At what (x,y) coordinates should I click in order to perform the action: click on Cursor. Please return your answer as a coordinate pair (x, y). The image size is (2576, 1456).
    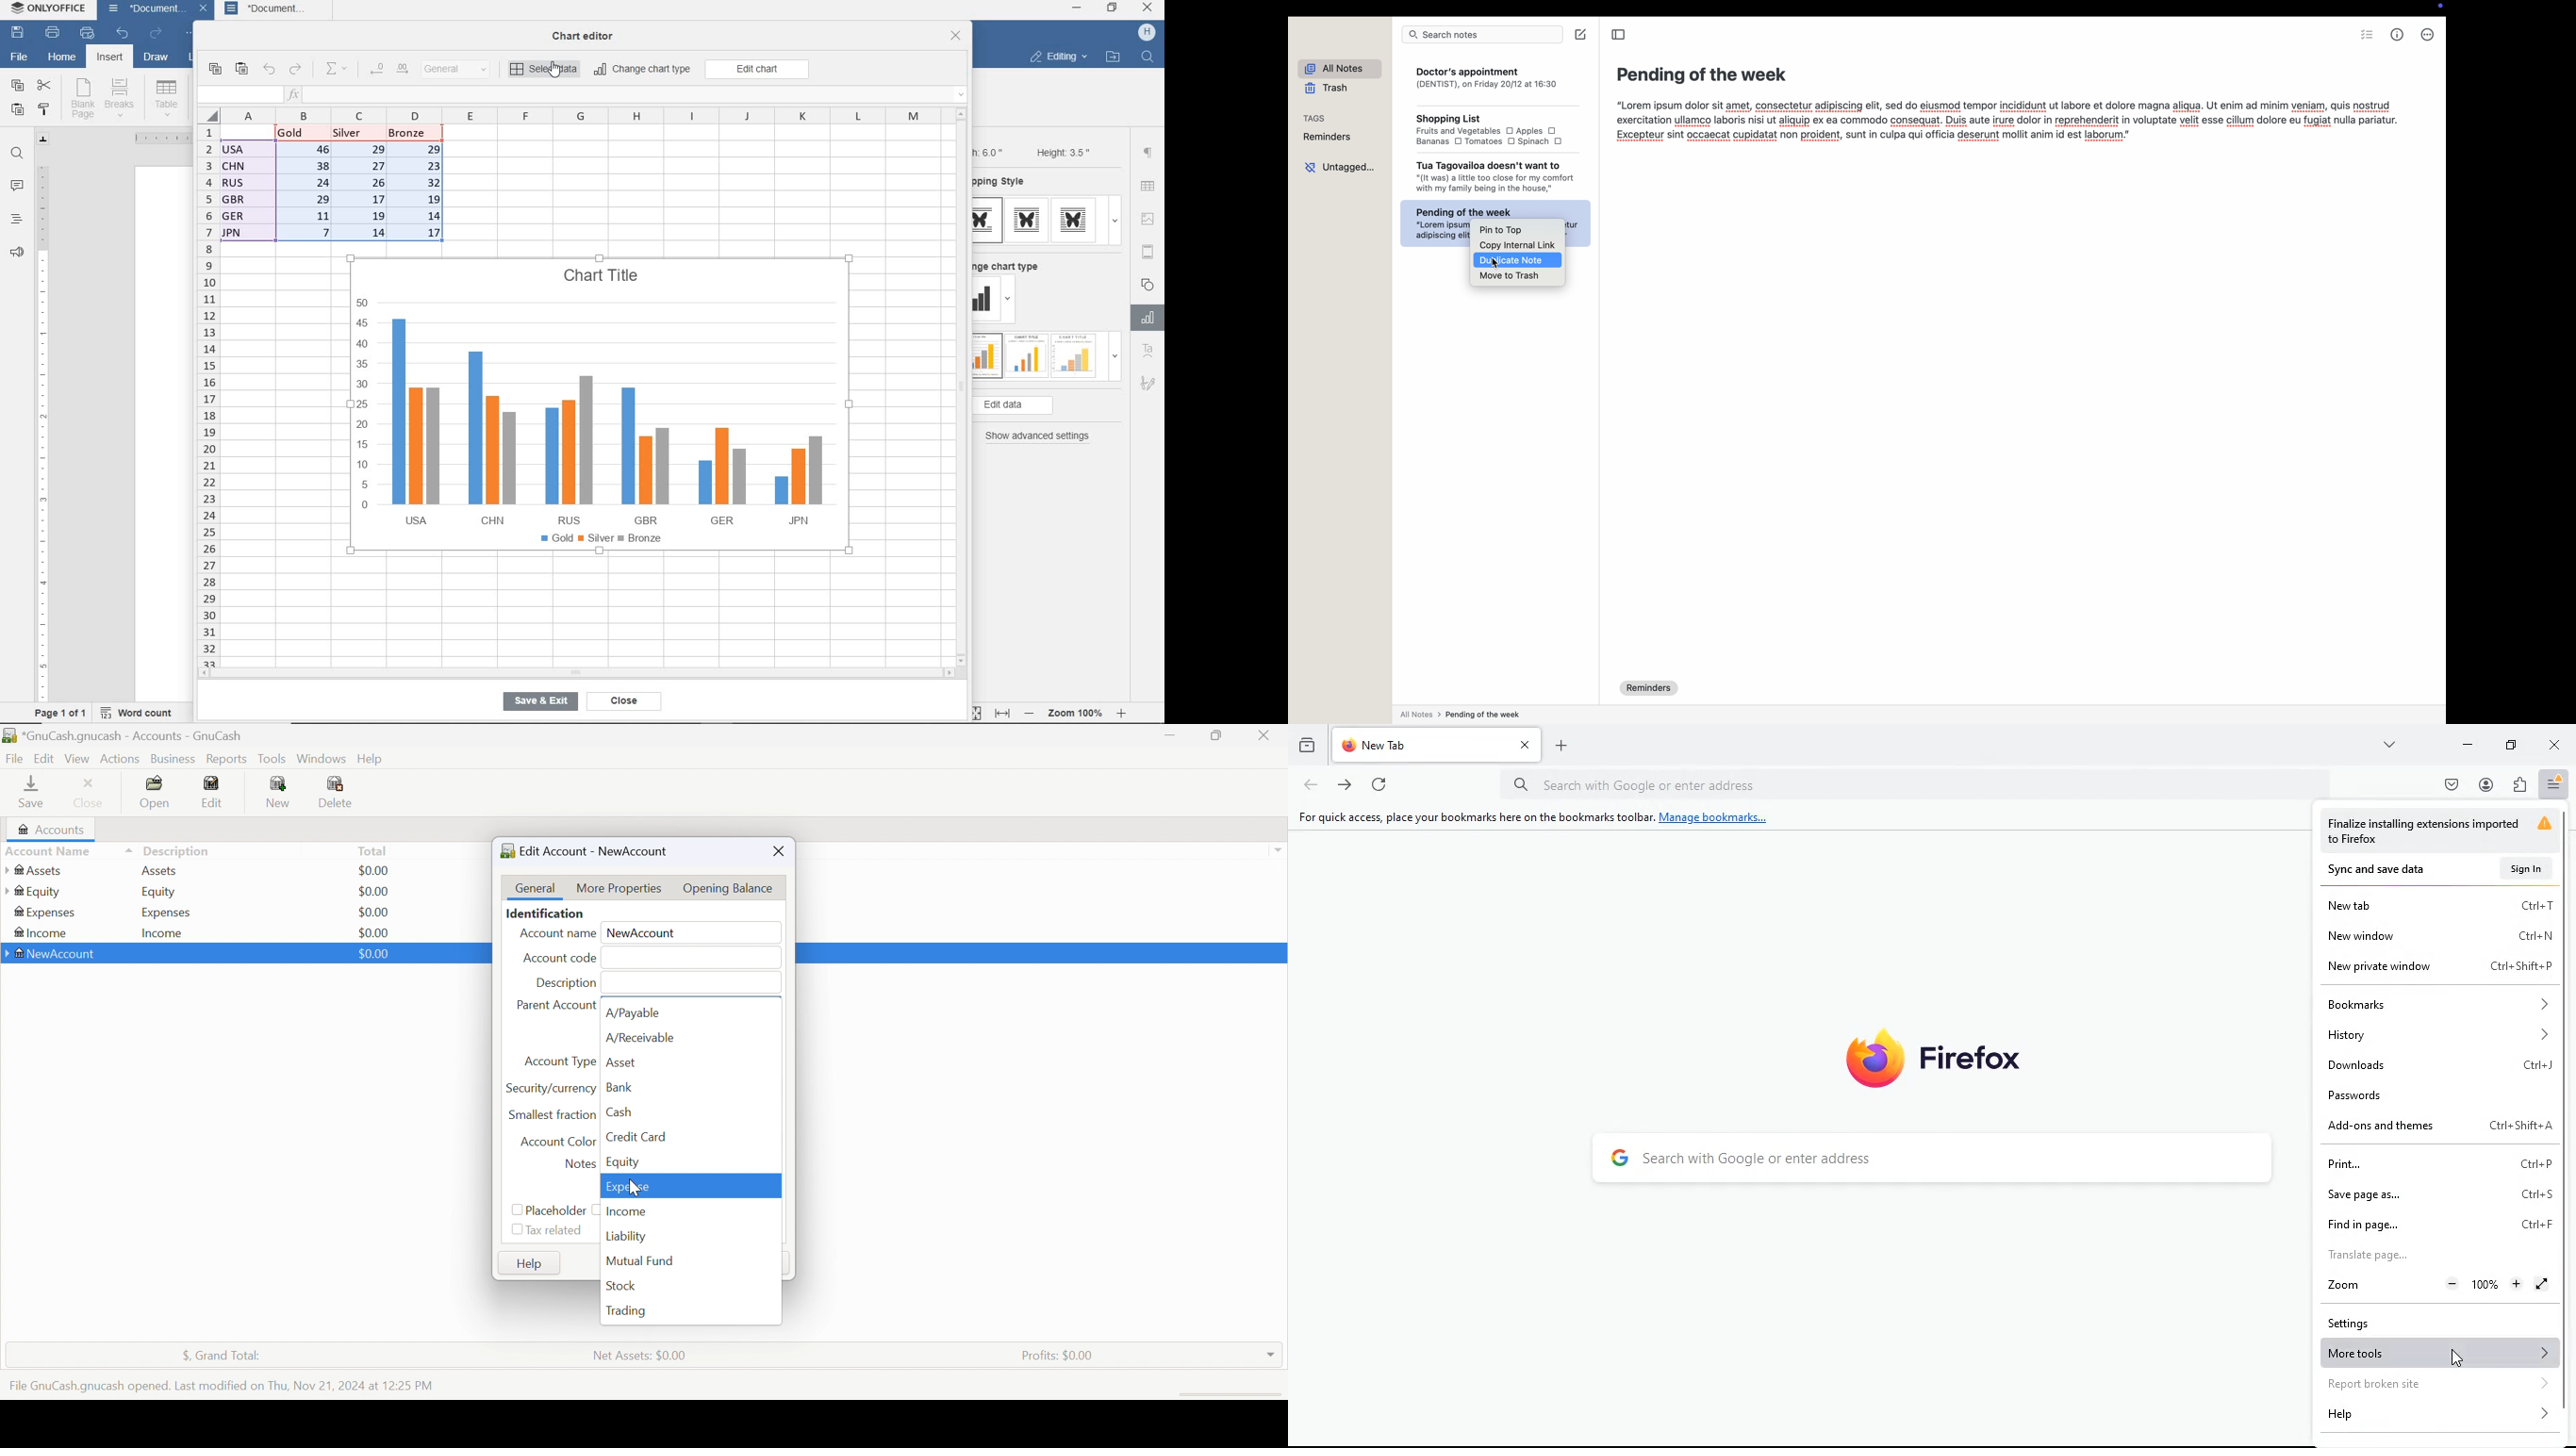
    Looking at the image, I should click on (2456, 1358).